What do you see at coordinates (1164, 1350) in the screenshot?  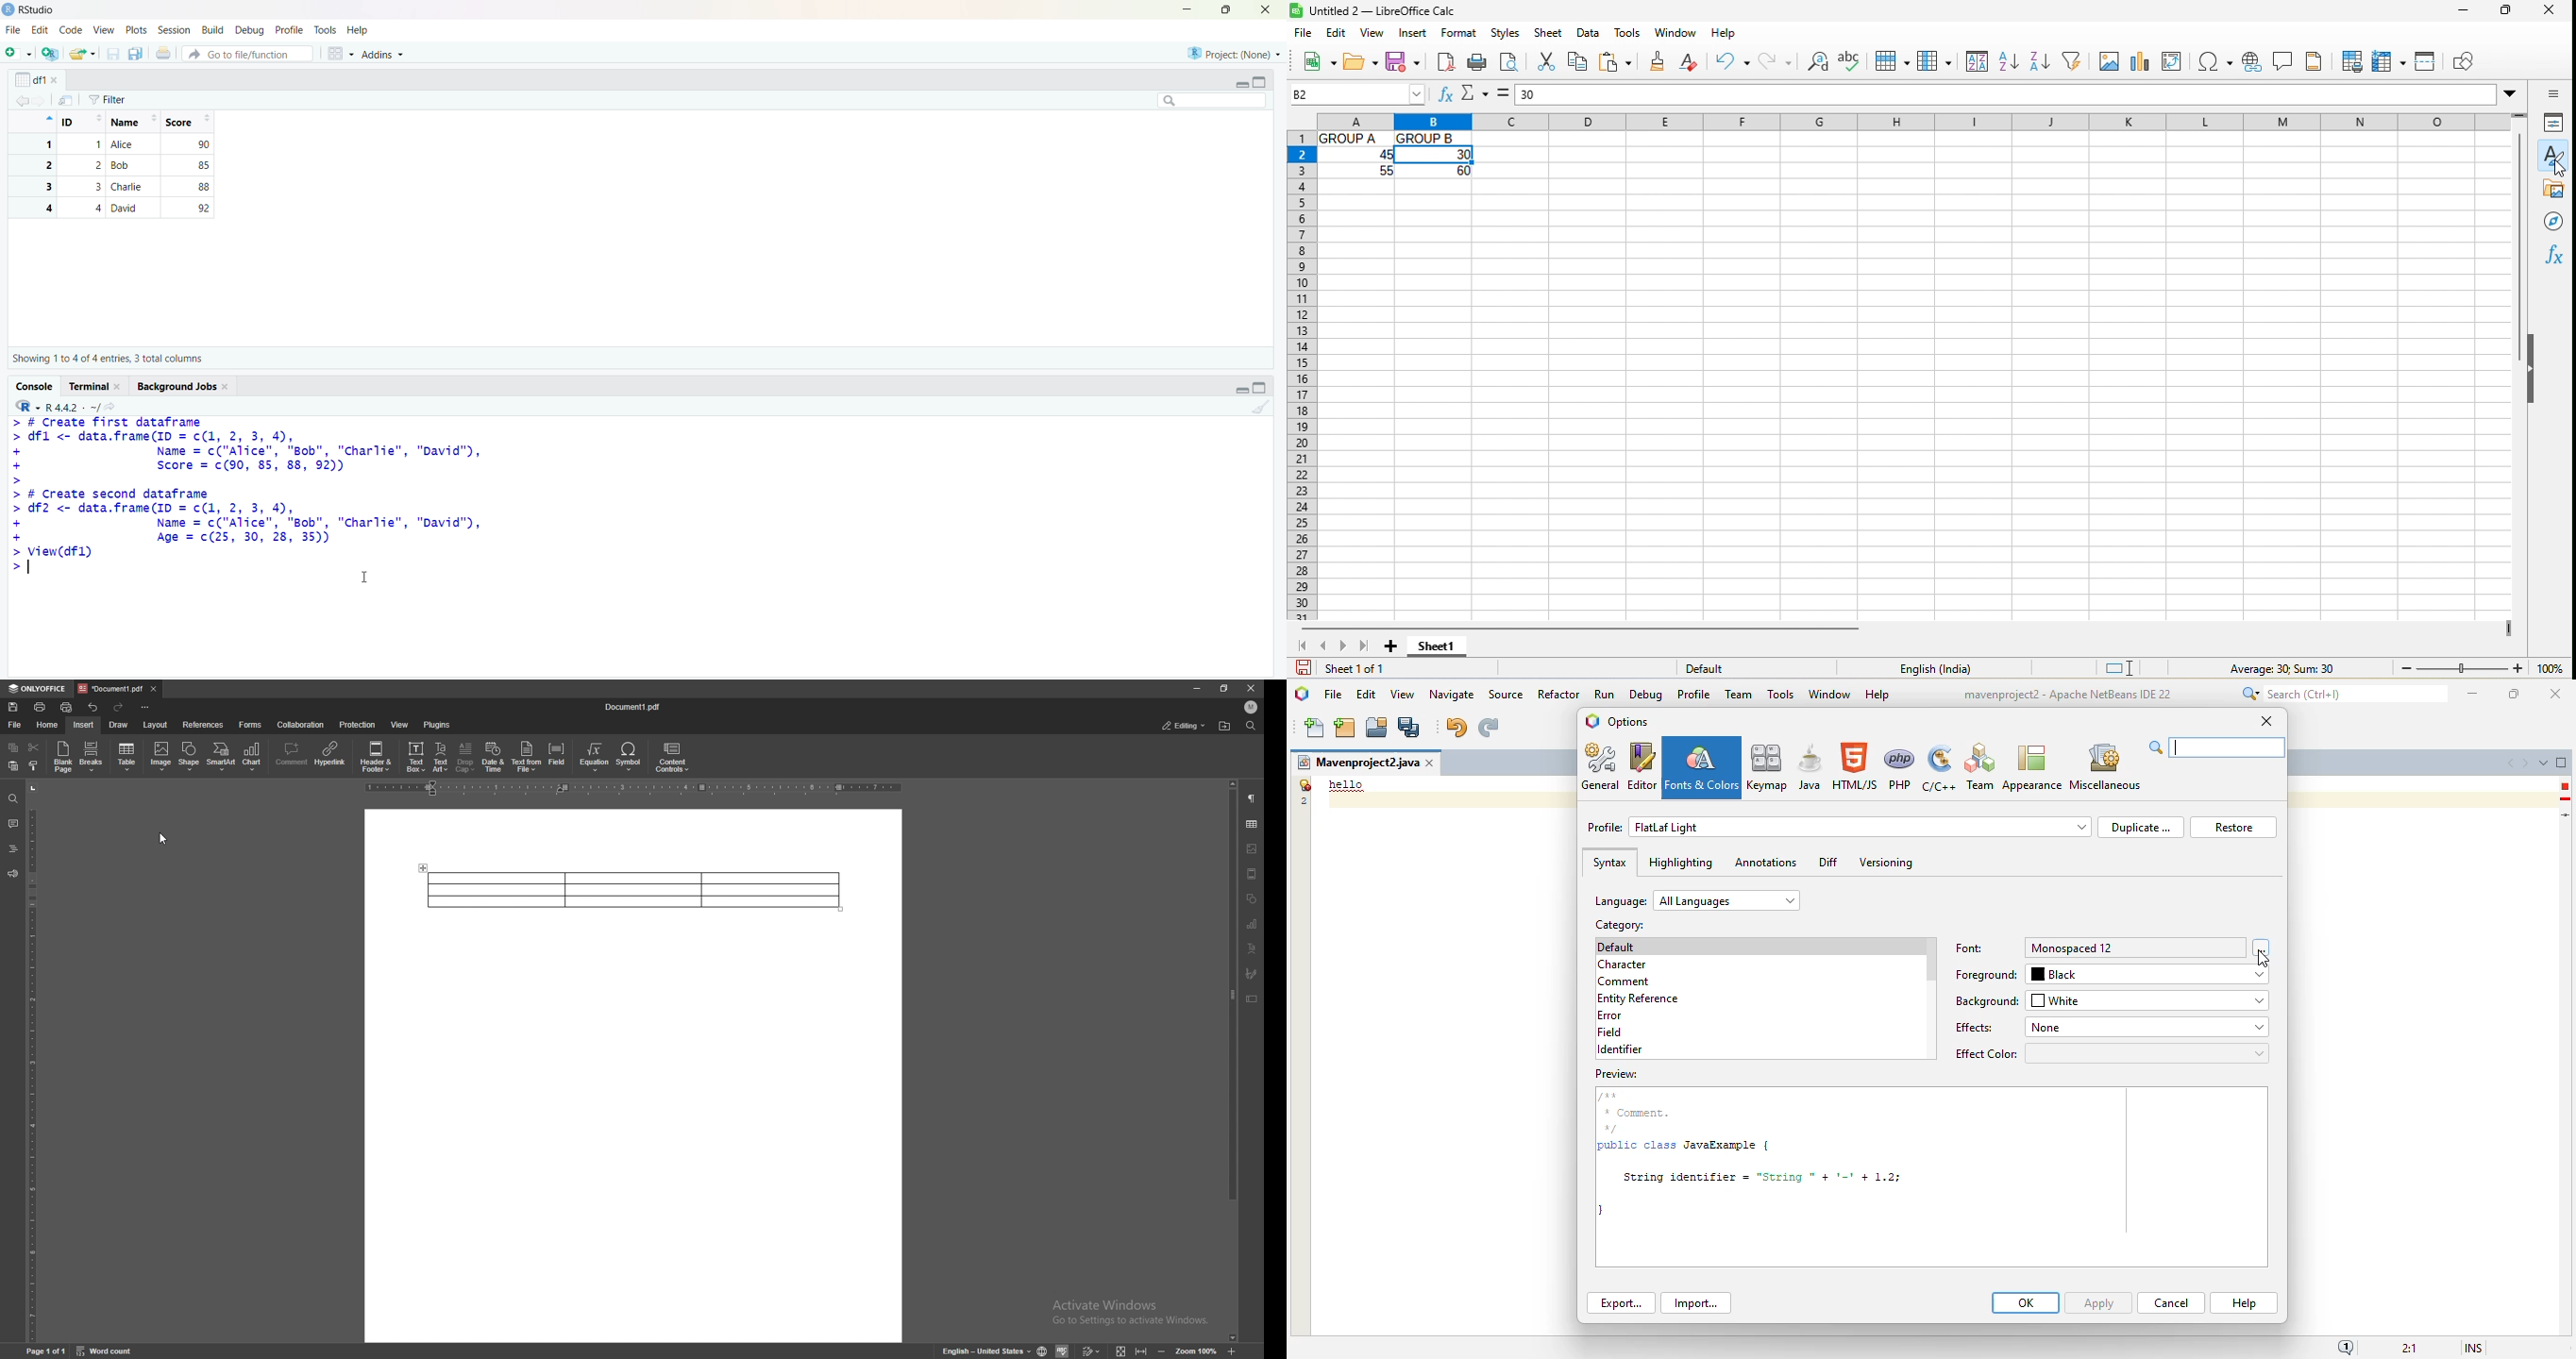 I see `zoom out` at bounding box center [1164, 1350].